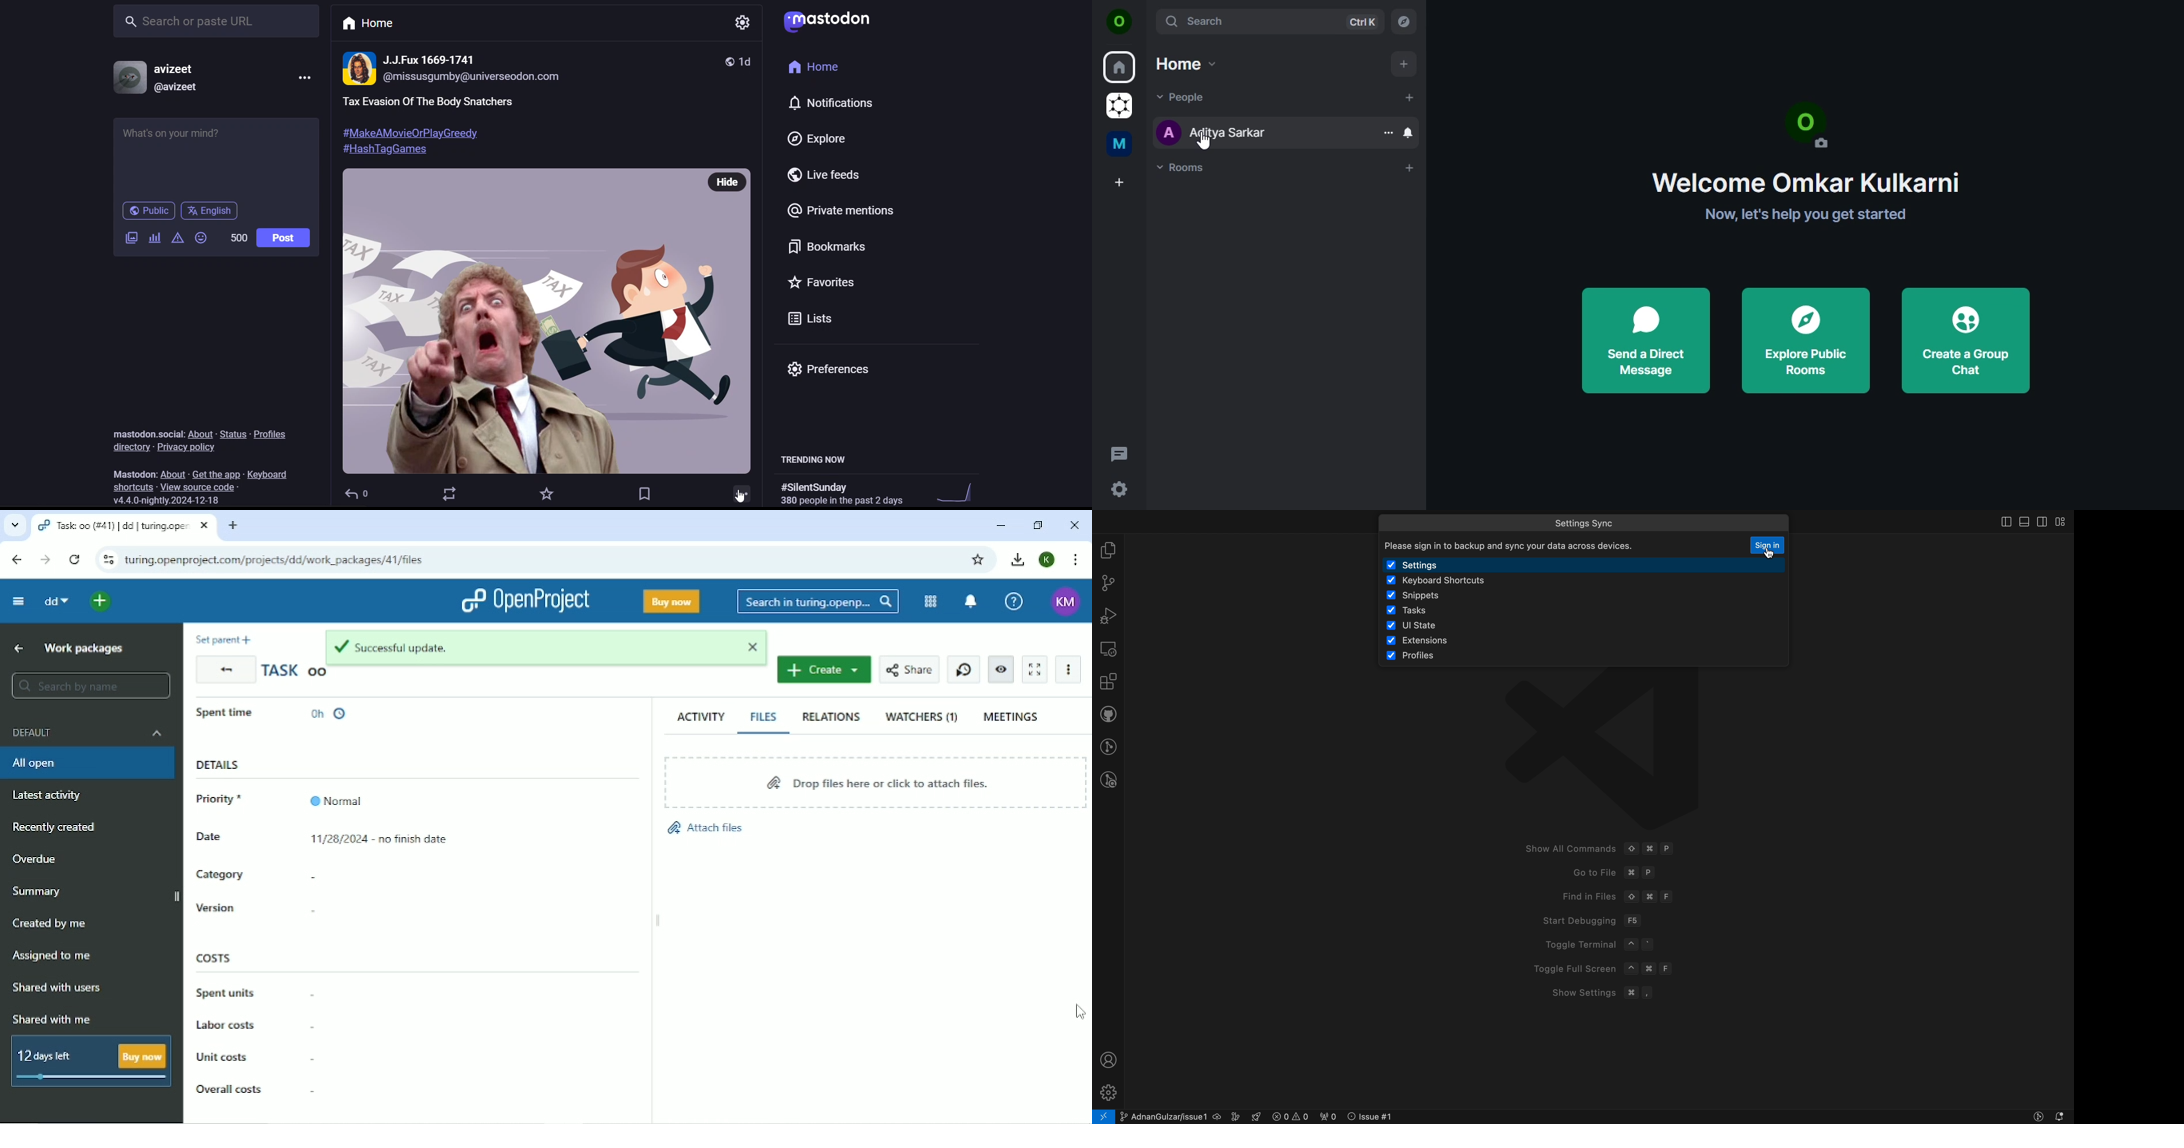 Image resolution: width=2184 pixels, height=1148 pixels. Describe the element at coordinates (176, 474) in the screenshot. I see `about` at that location.